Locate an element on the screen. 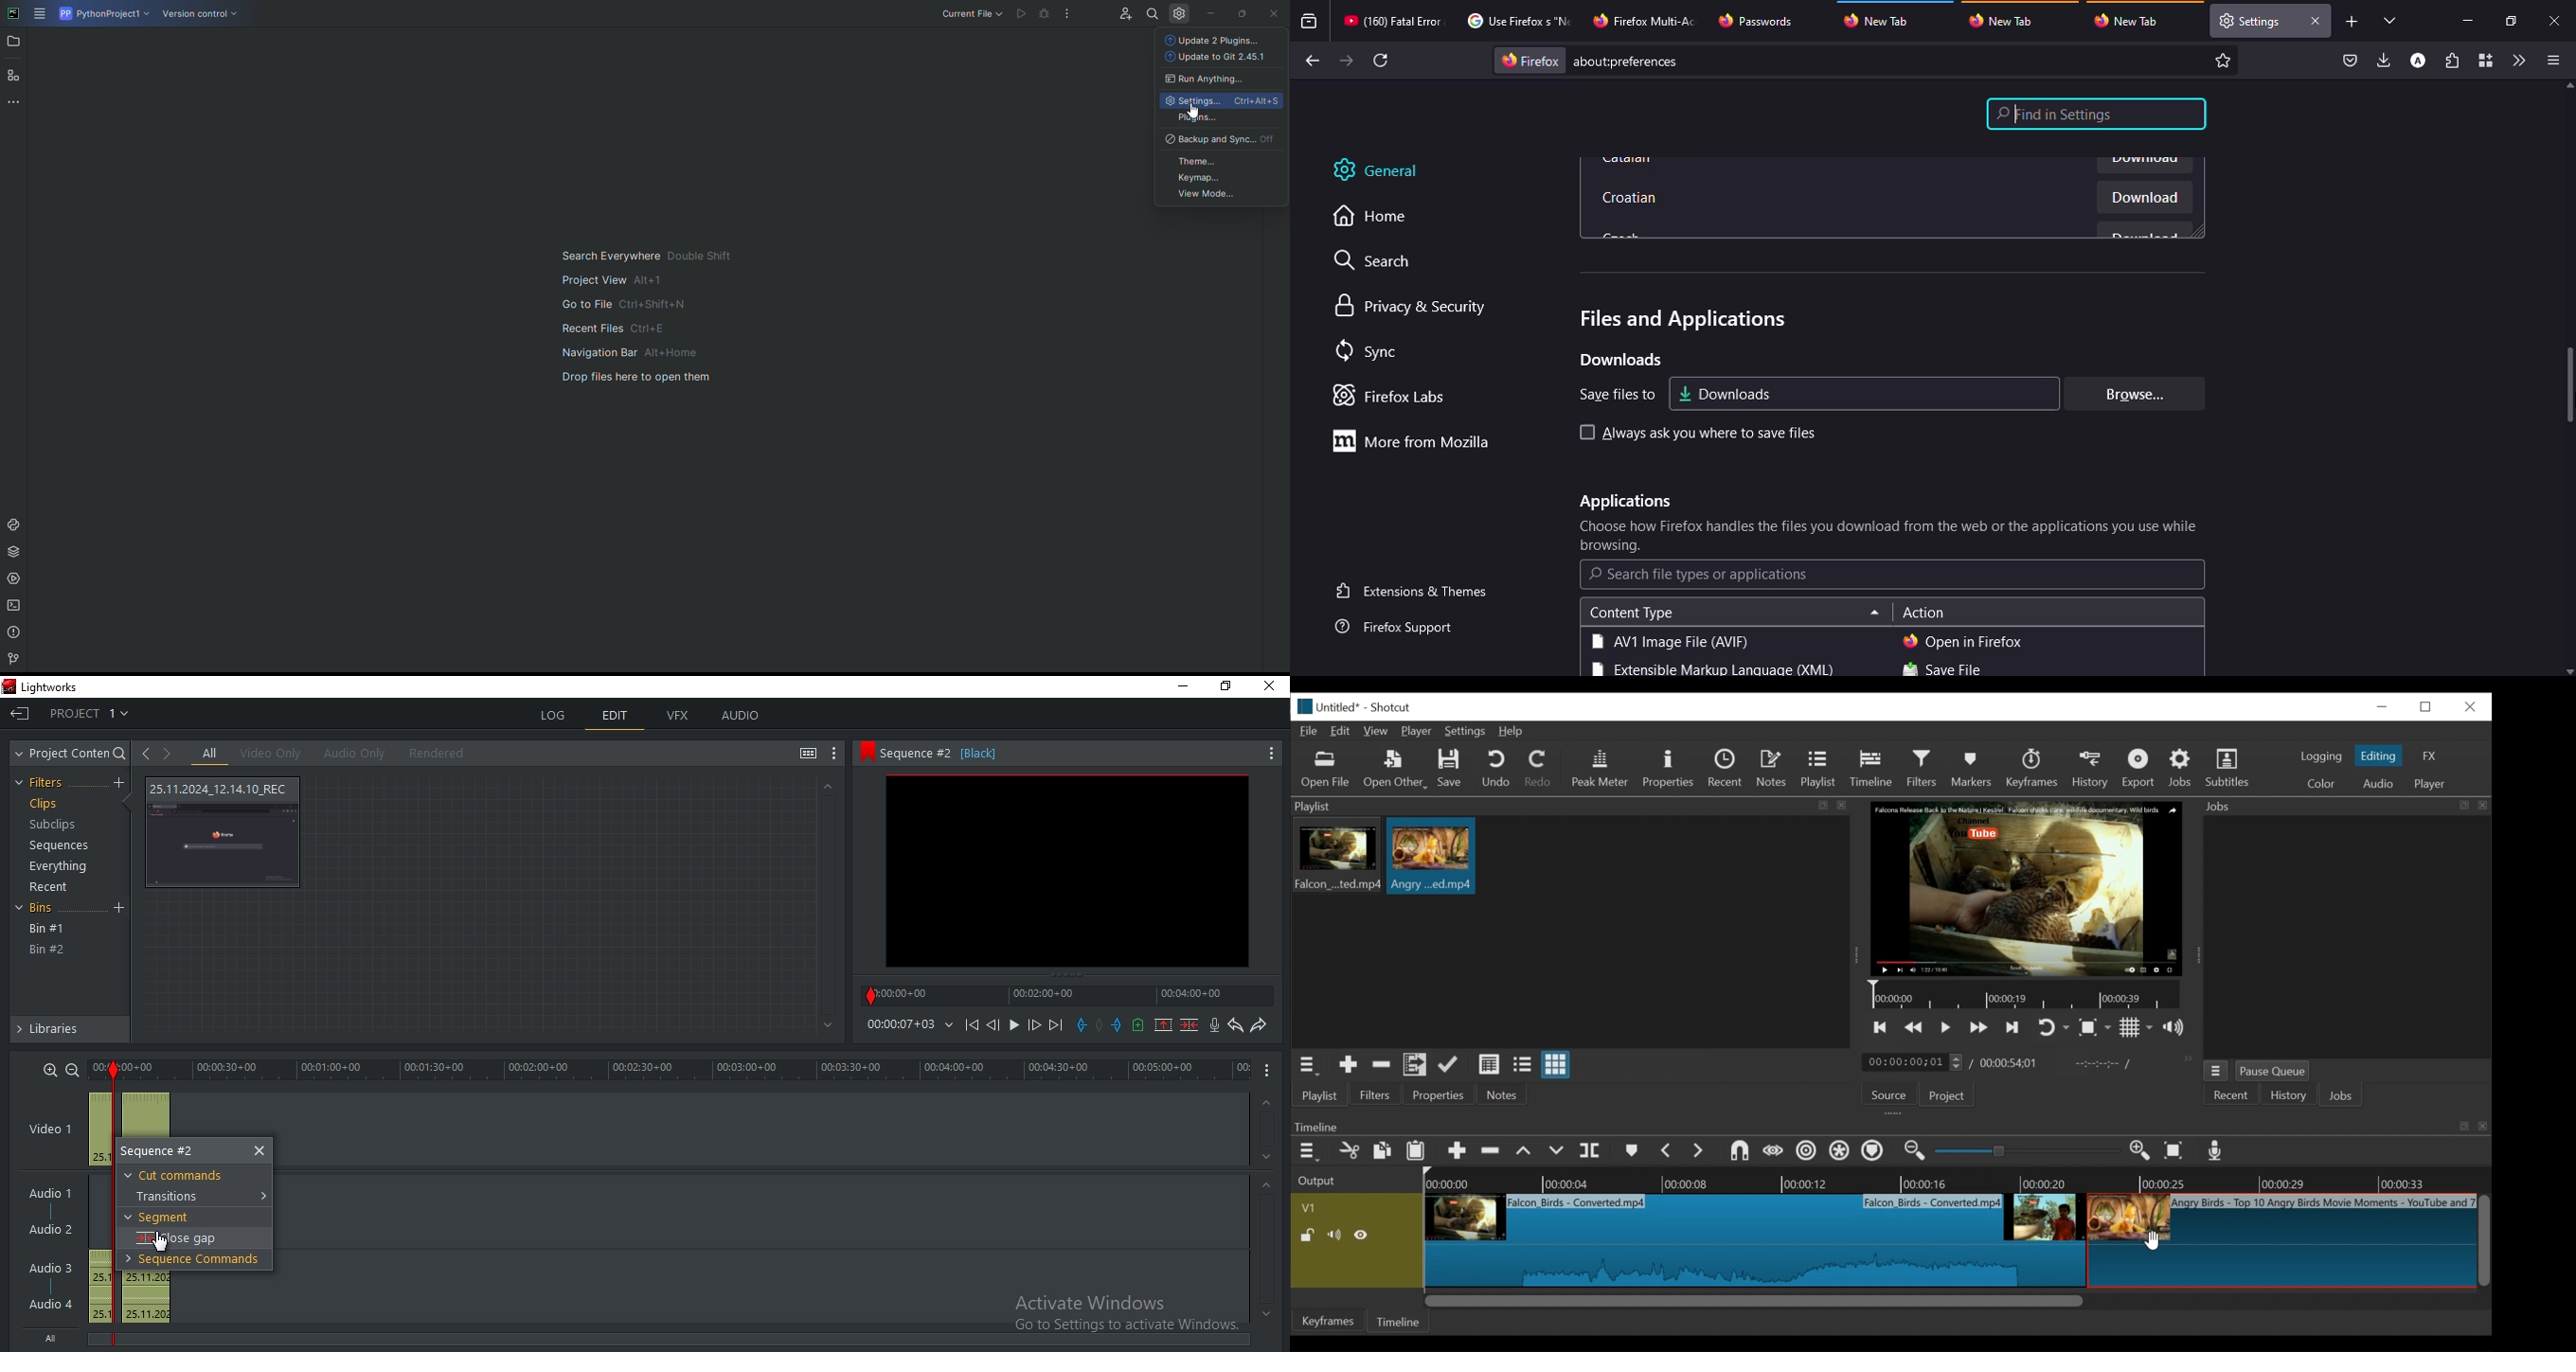 This screenshot has height=1372, width=2576. search is located at coordinates (1381, 263).